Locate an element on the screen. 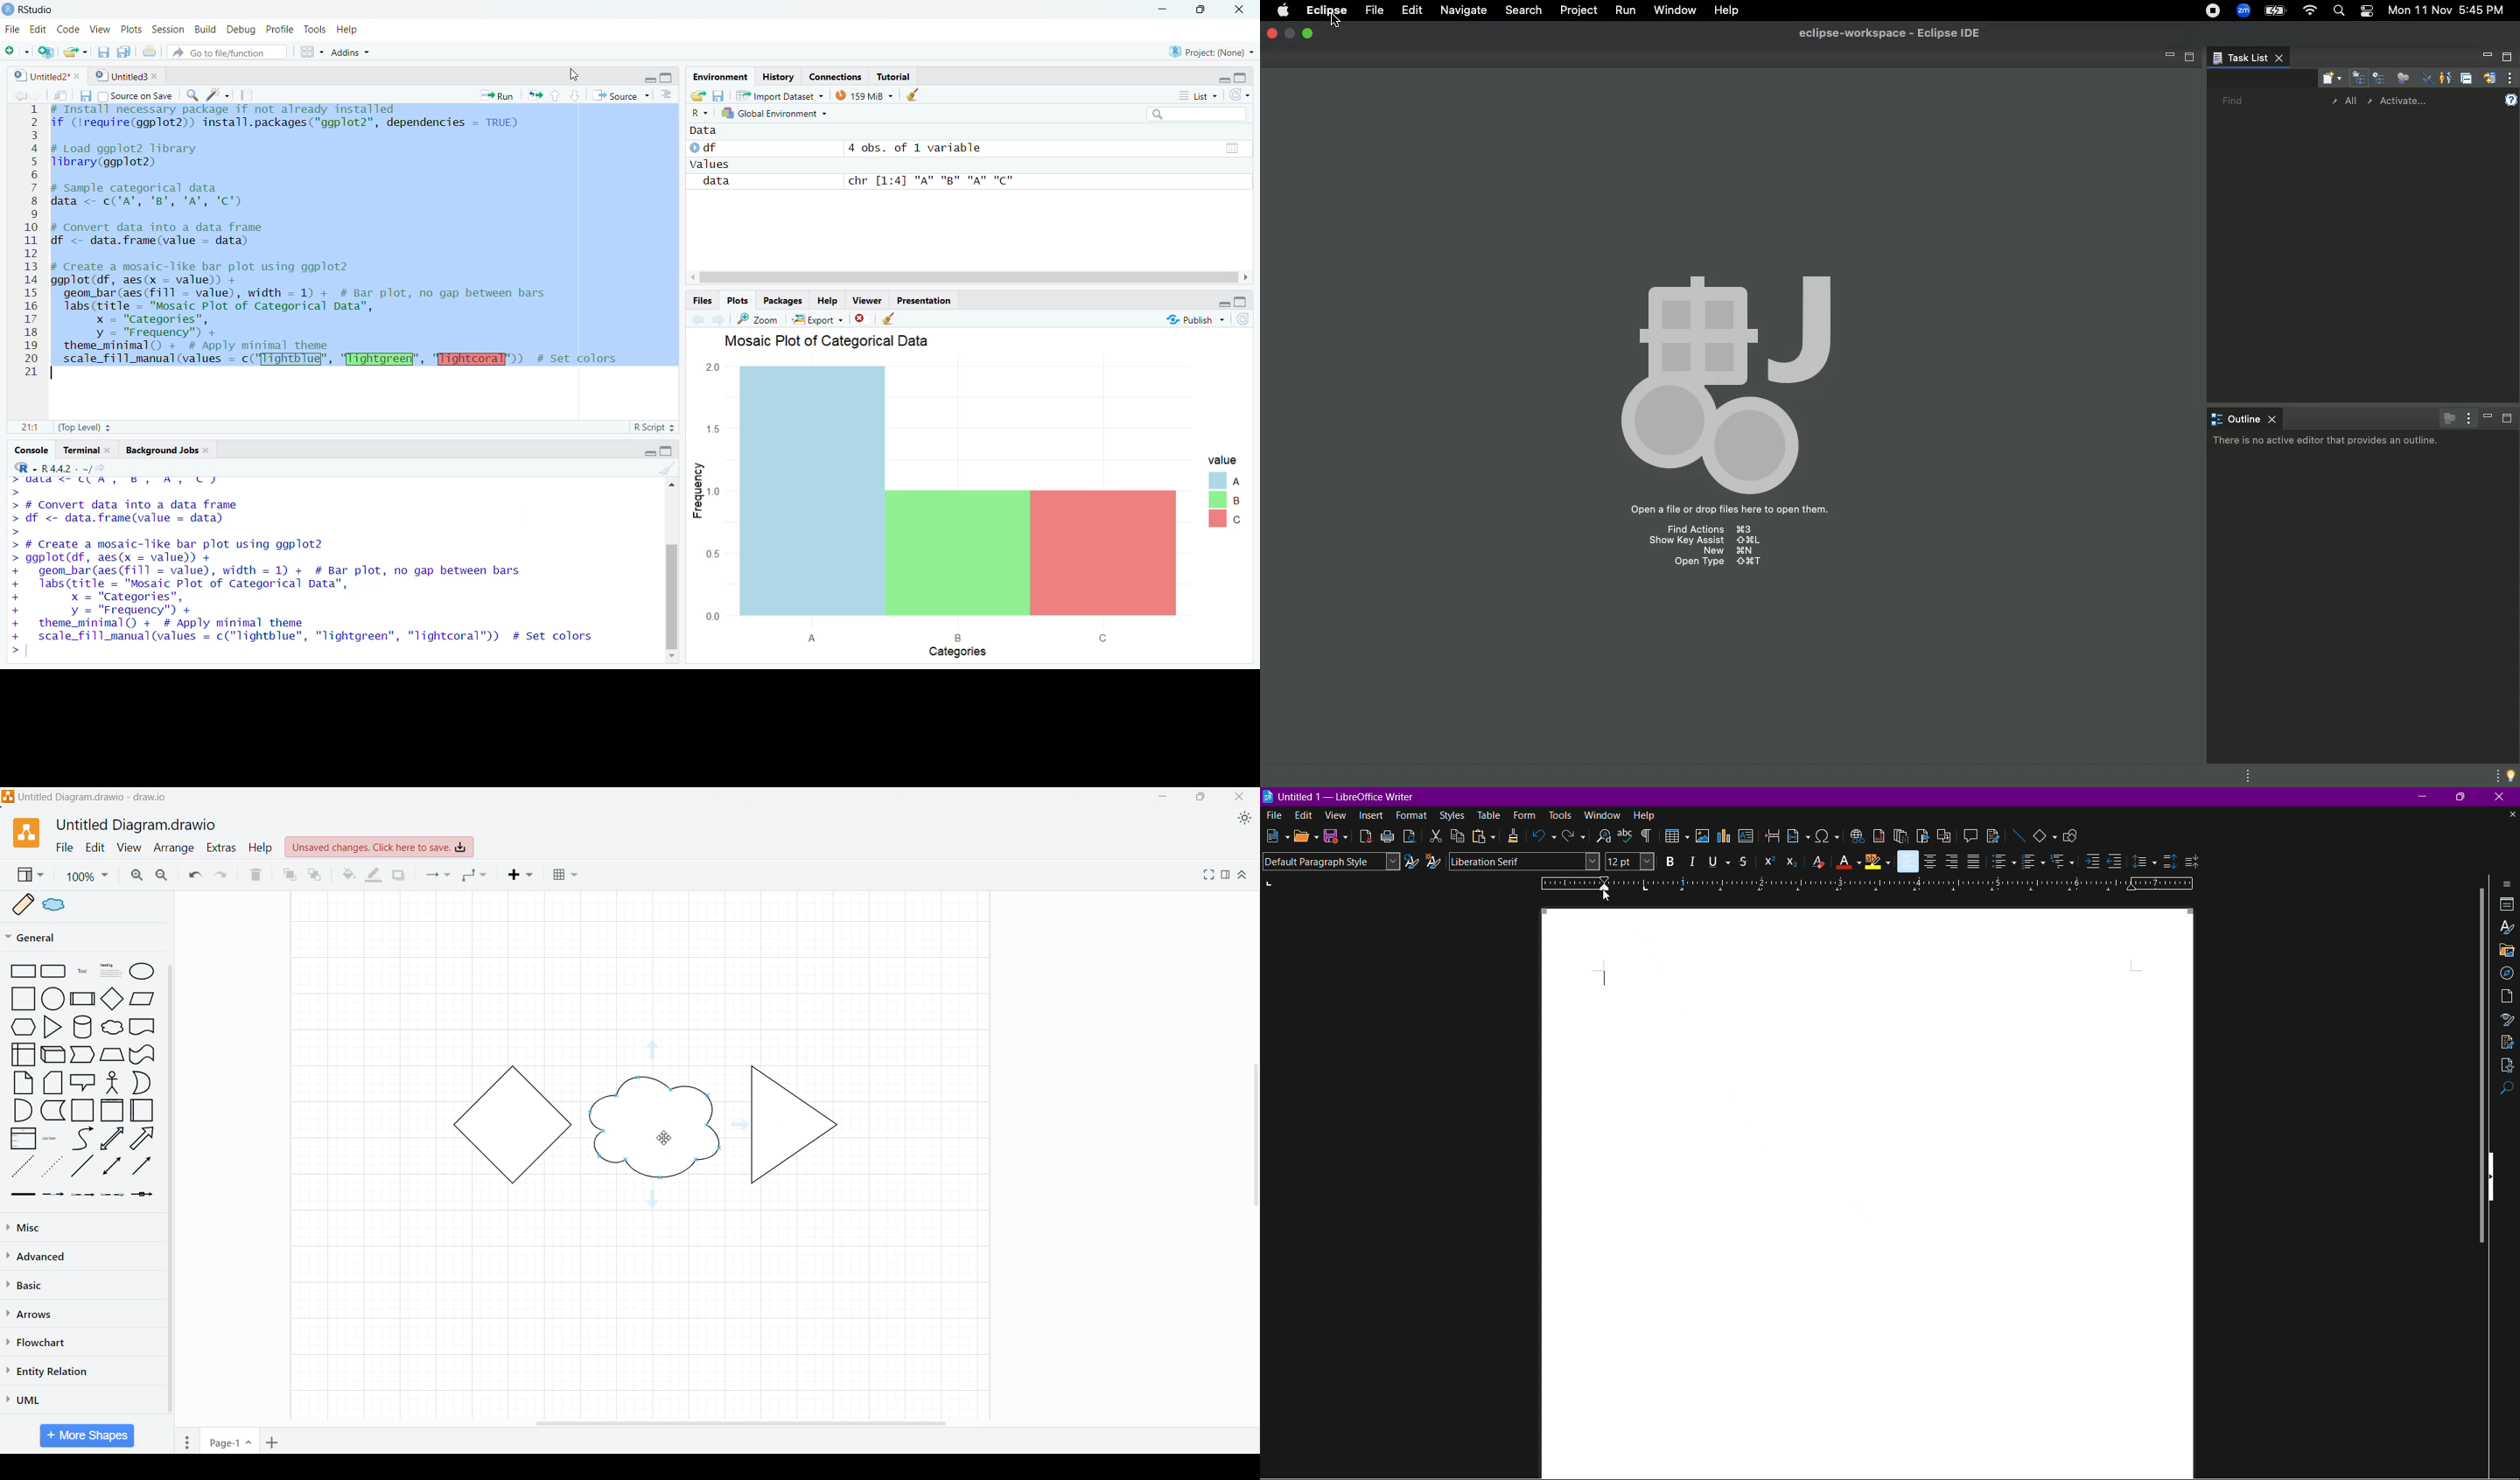 The image size is (2520, 1484). Clear Direct Formatting is located at coordinates (1817, 862).